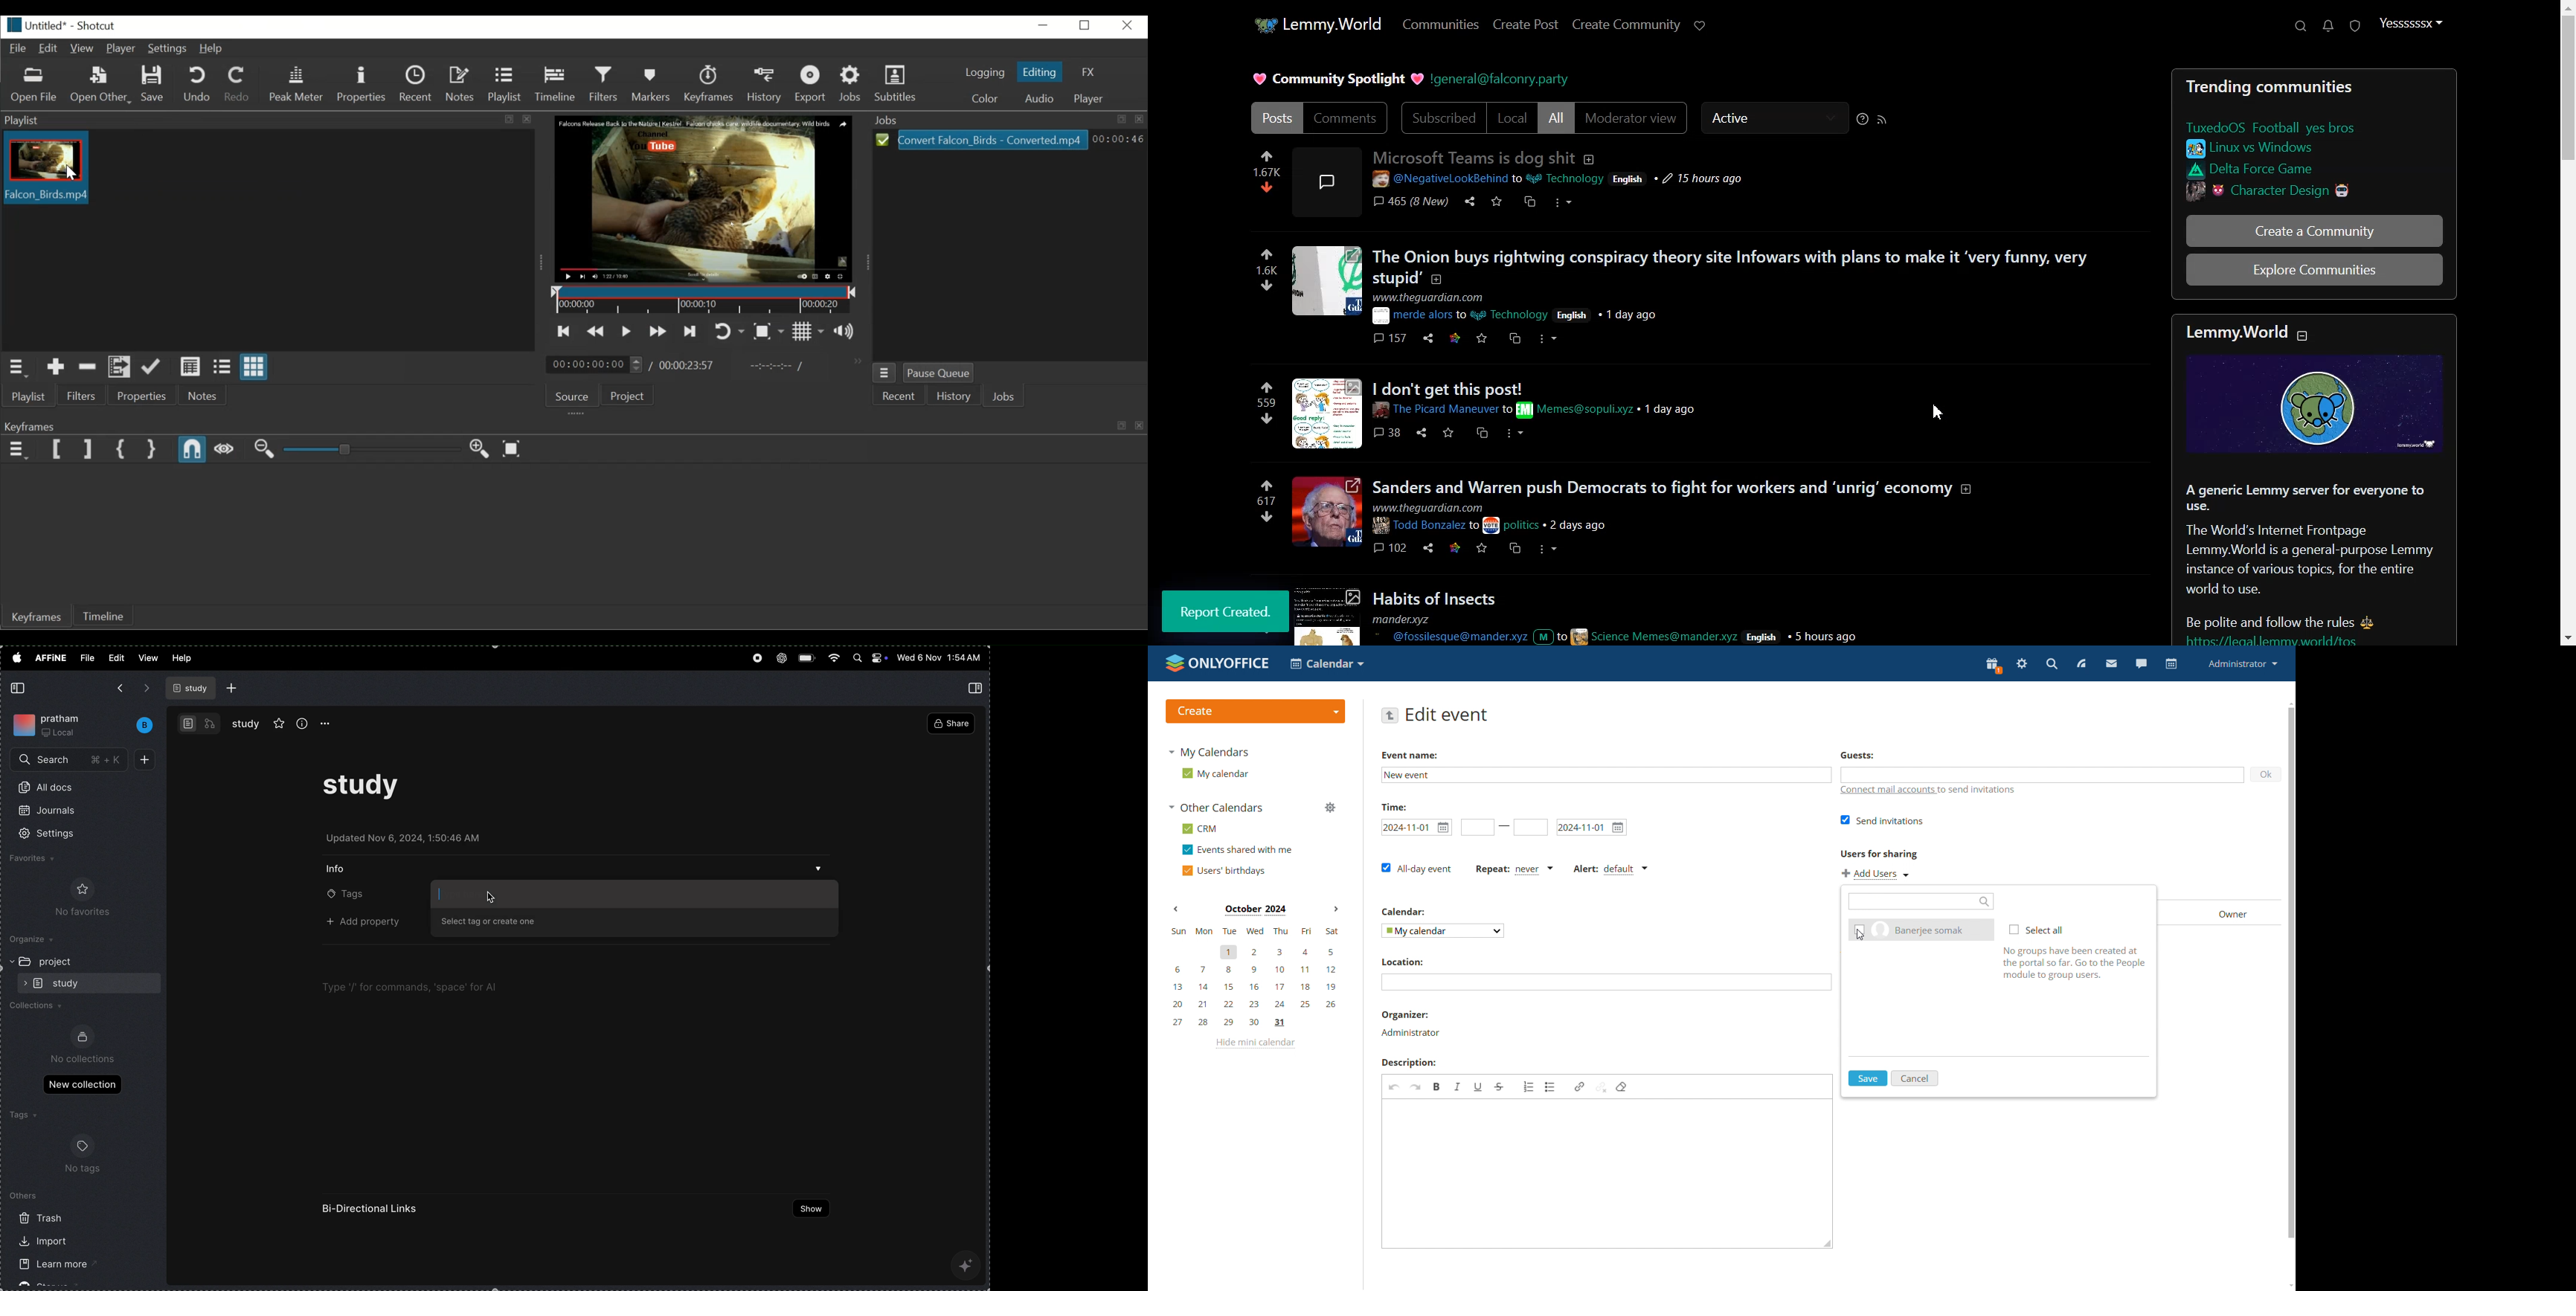 The image size is (2576, 1316). Describe the element at coordinates (2355, 27) in the screenshot. I see `Unread Report` at that location.